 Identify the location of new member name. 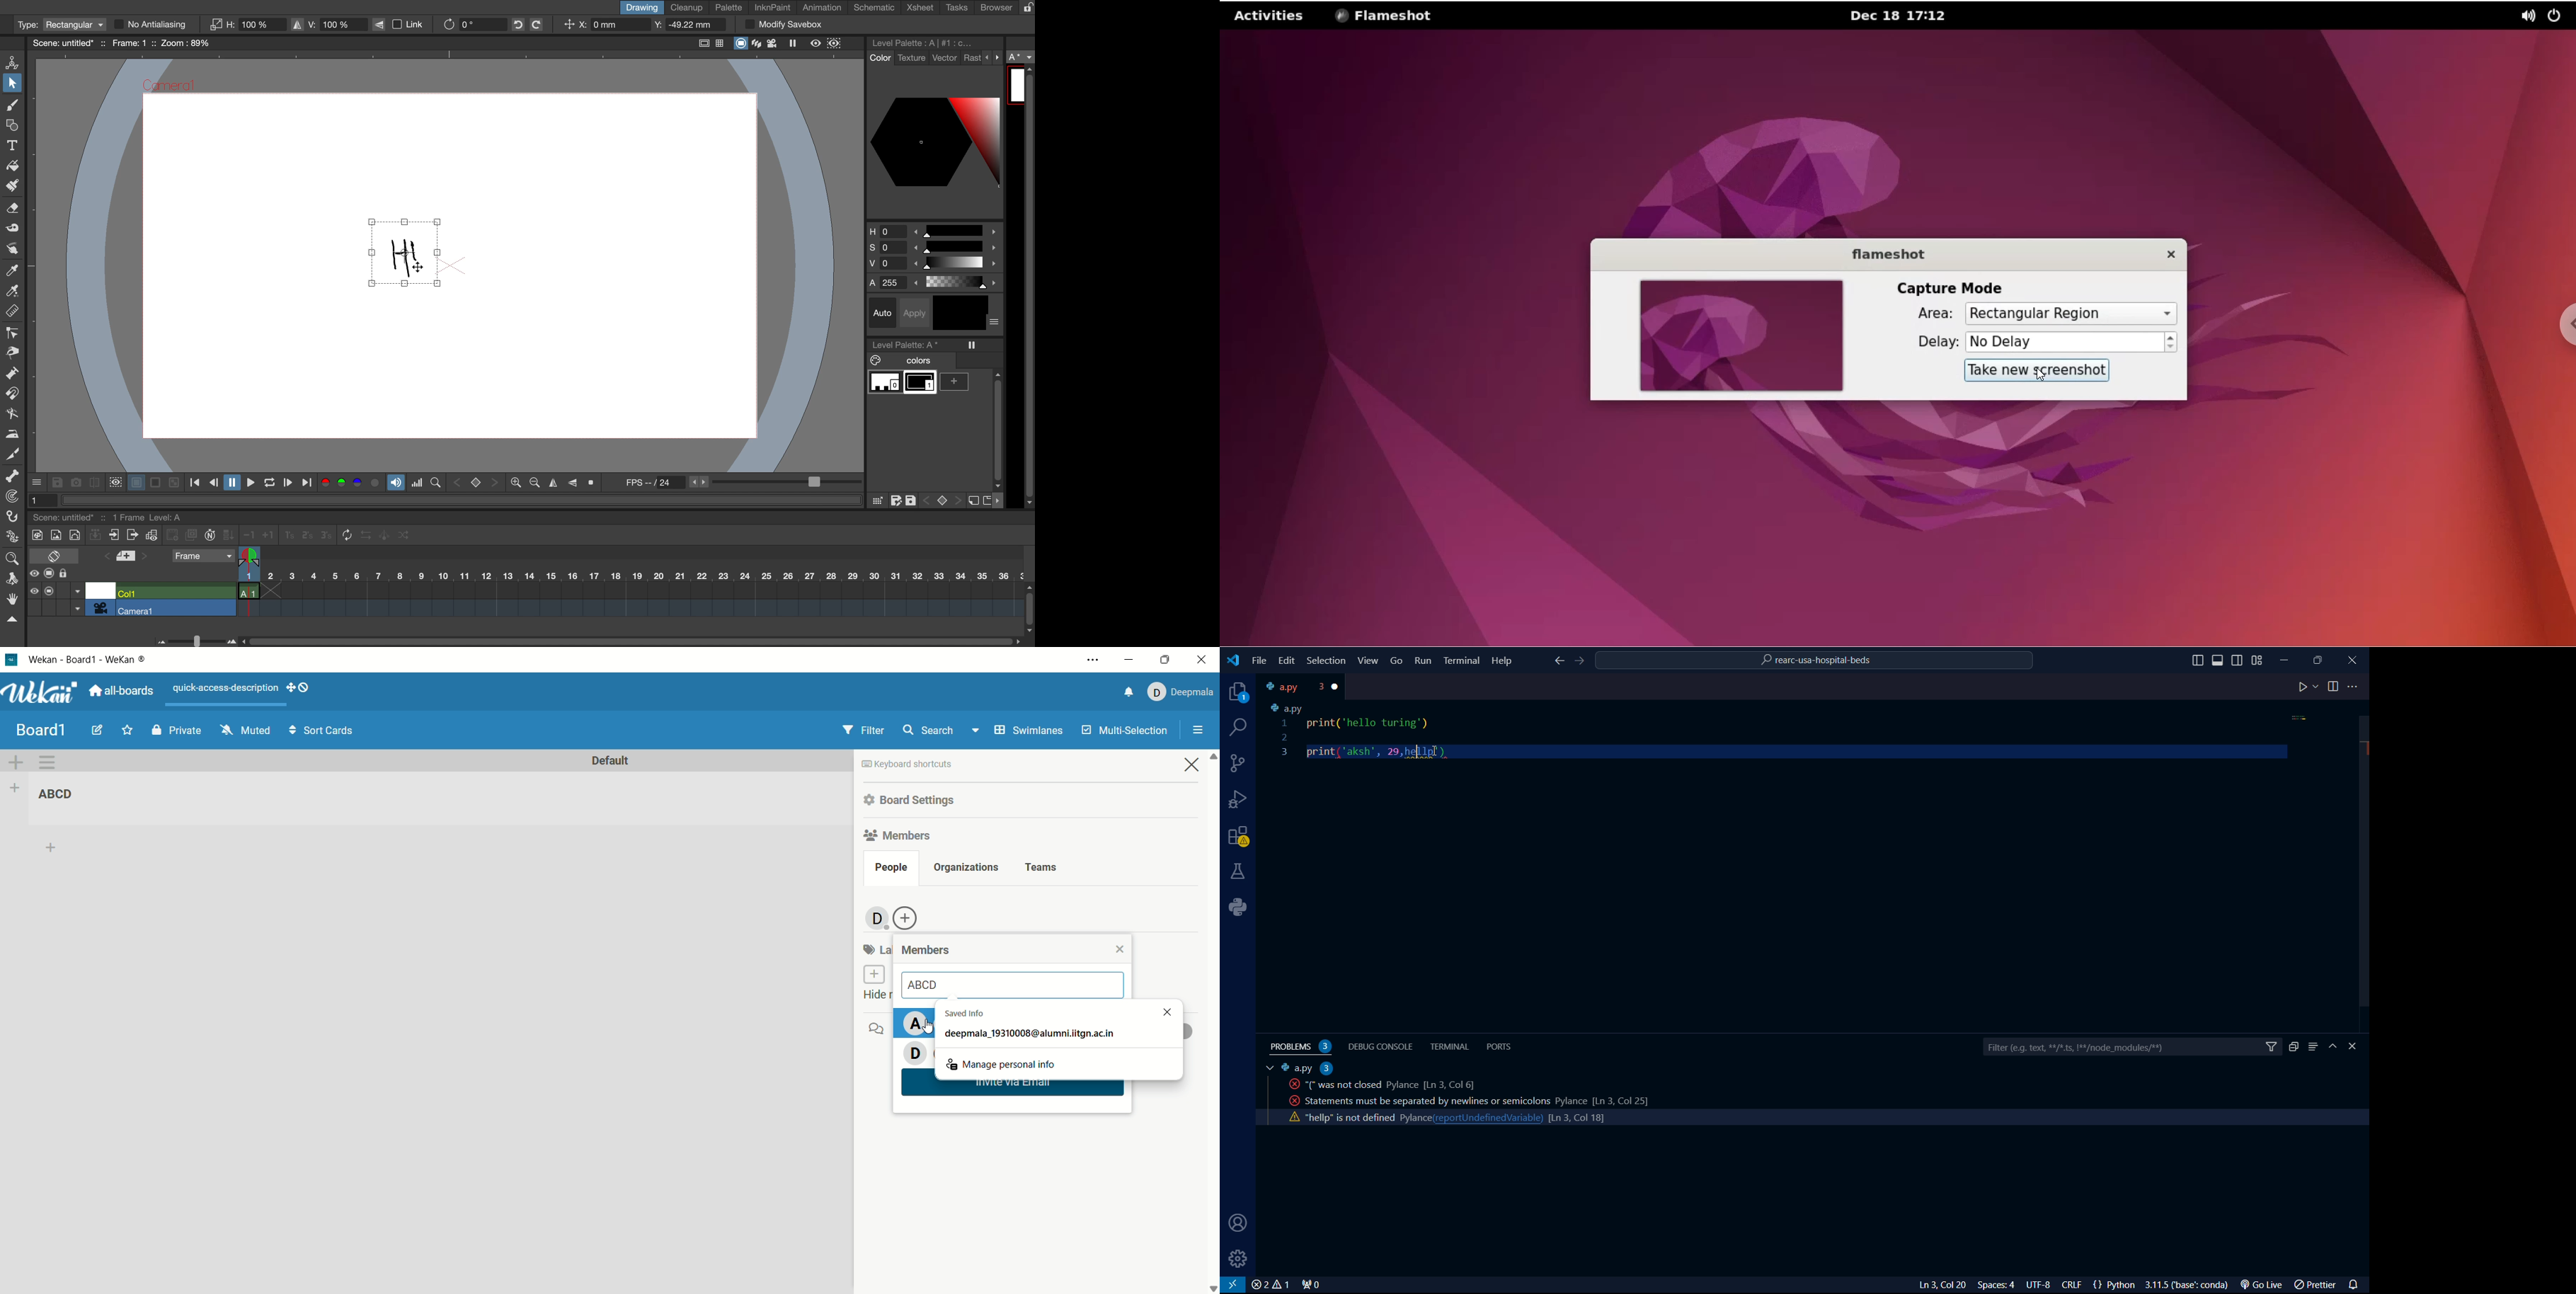
(1017, 986).